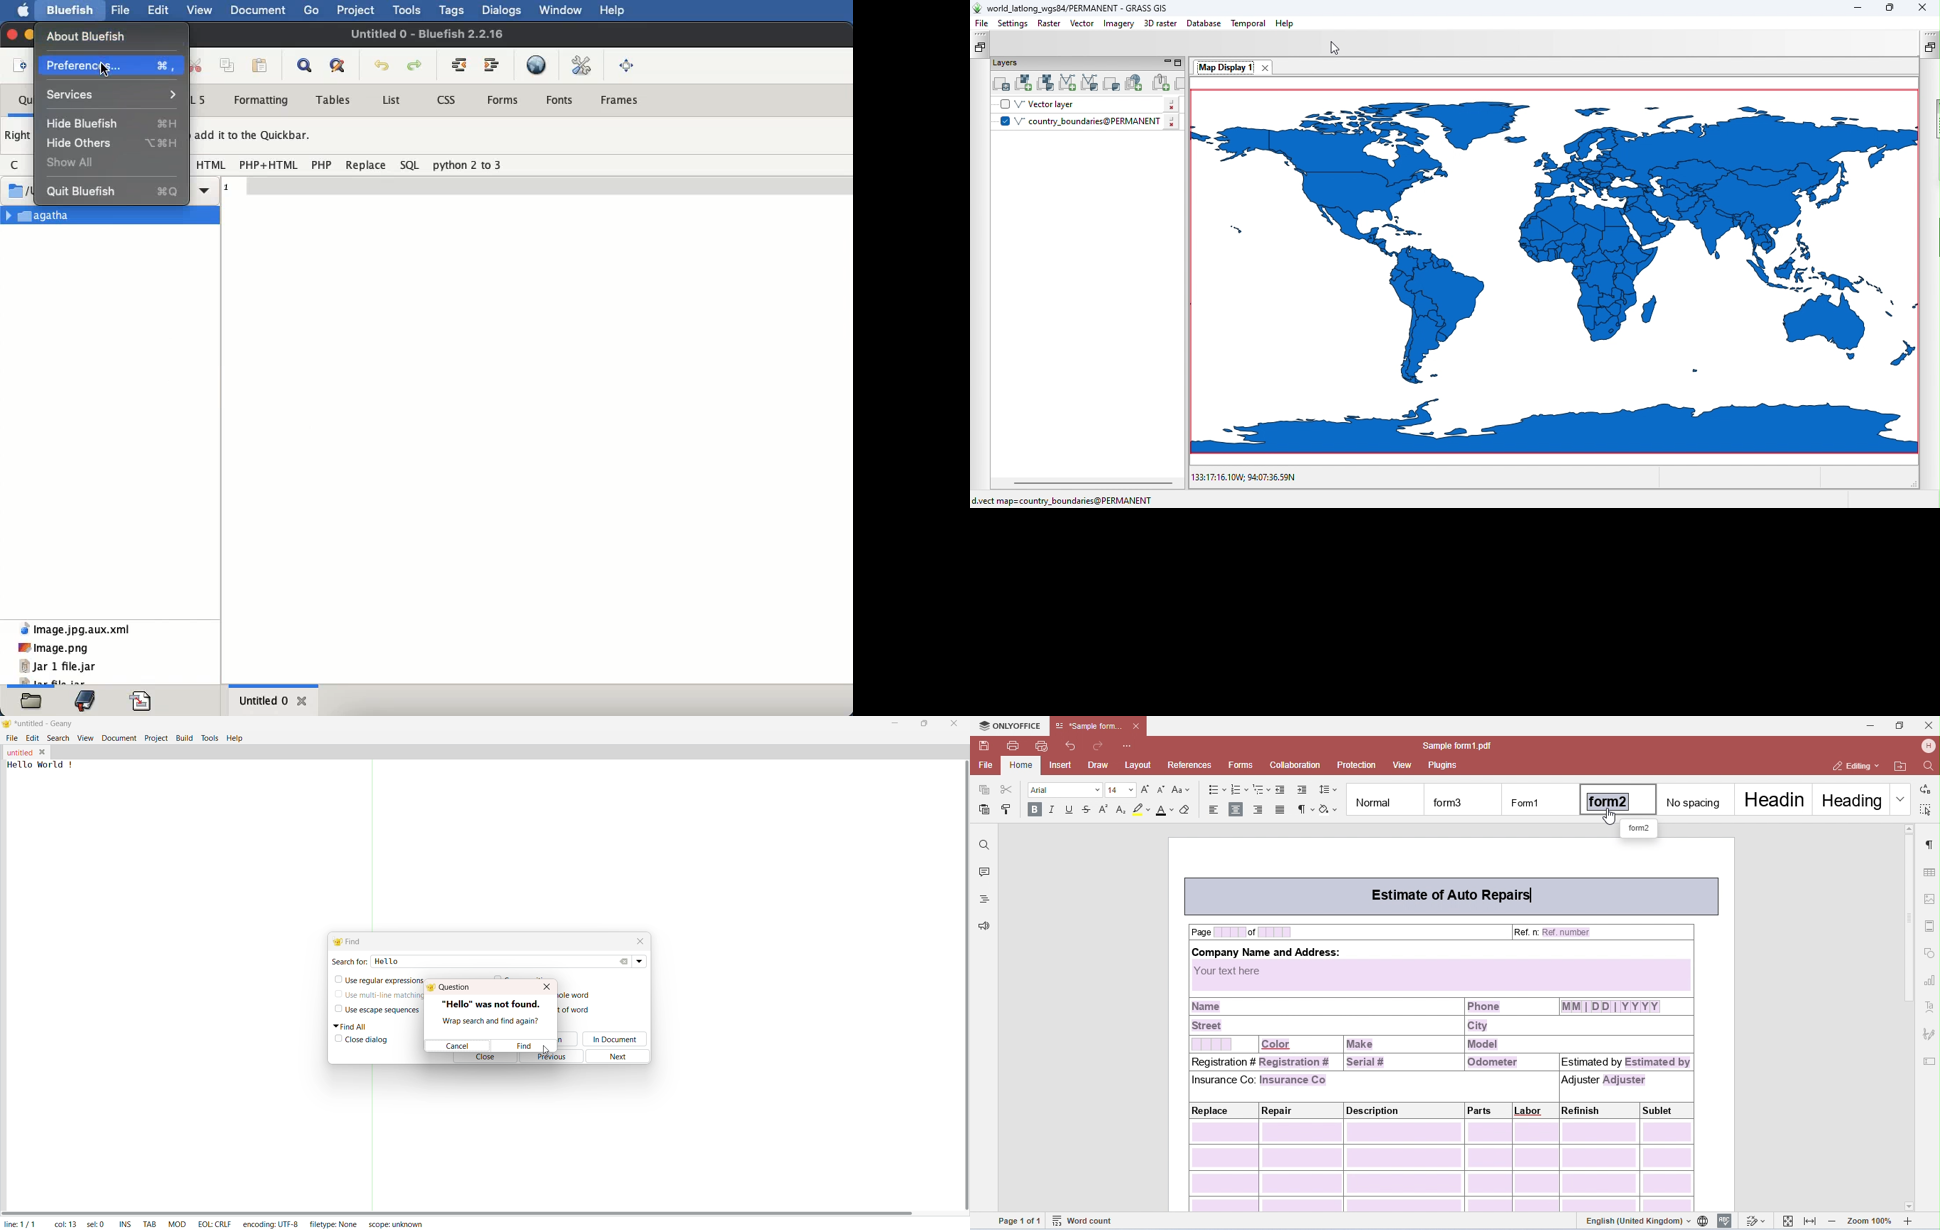  What do you see at coordinates (458, 63) in the screenshot?
I see `unindent` at bounding box center [458, 63].